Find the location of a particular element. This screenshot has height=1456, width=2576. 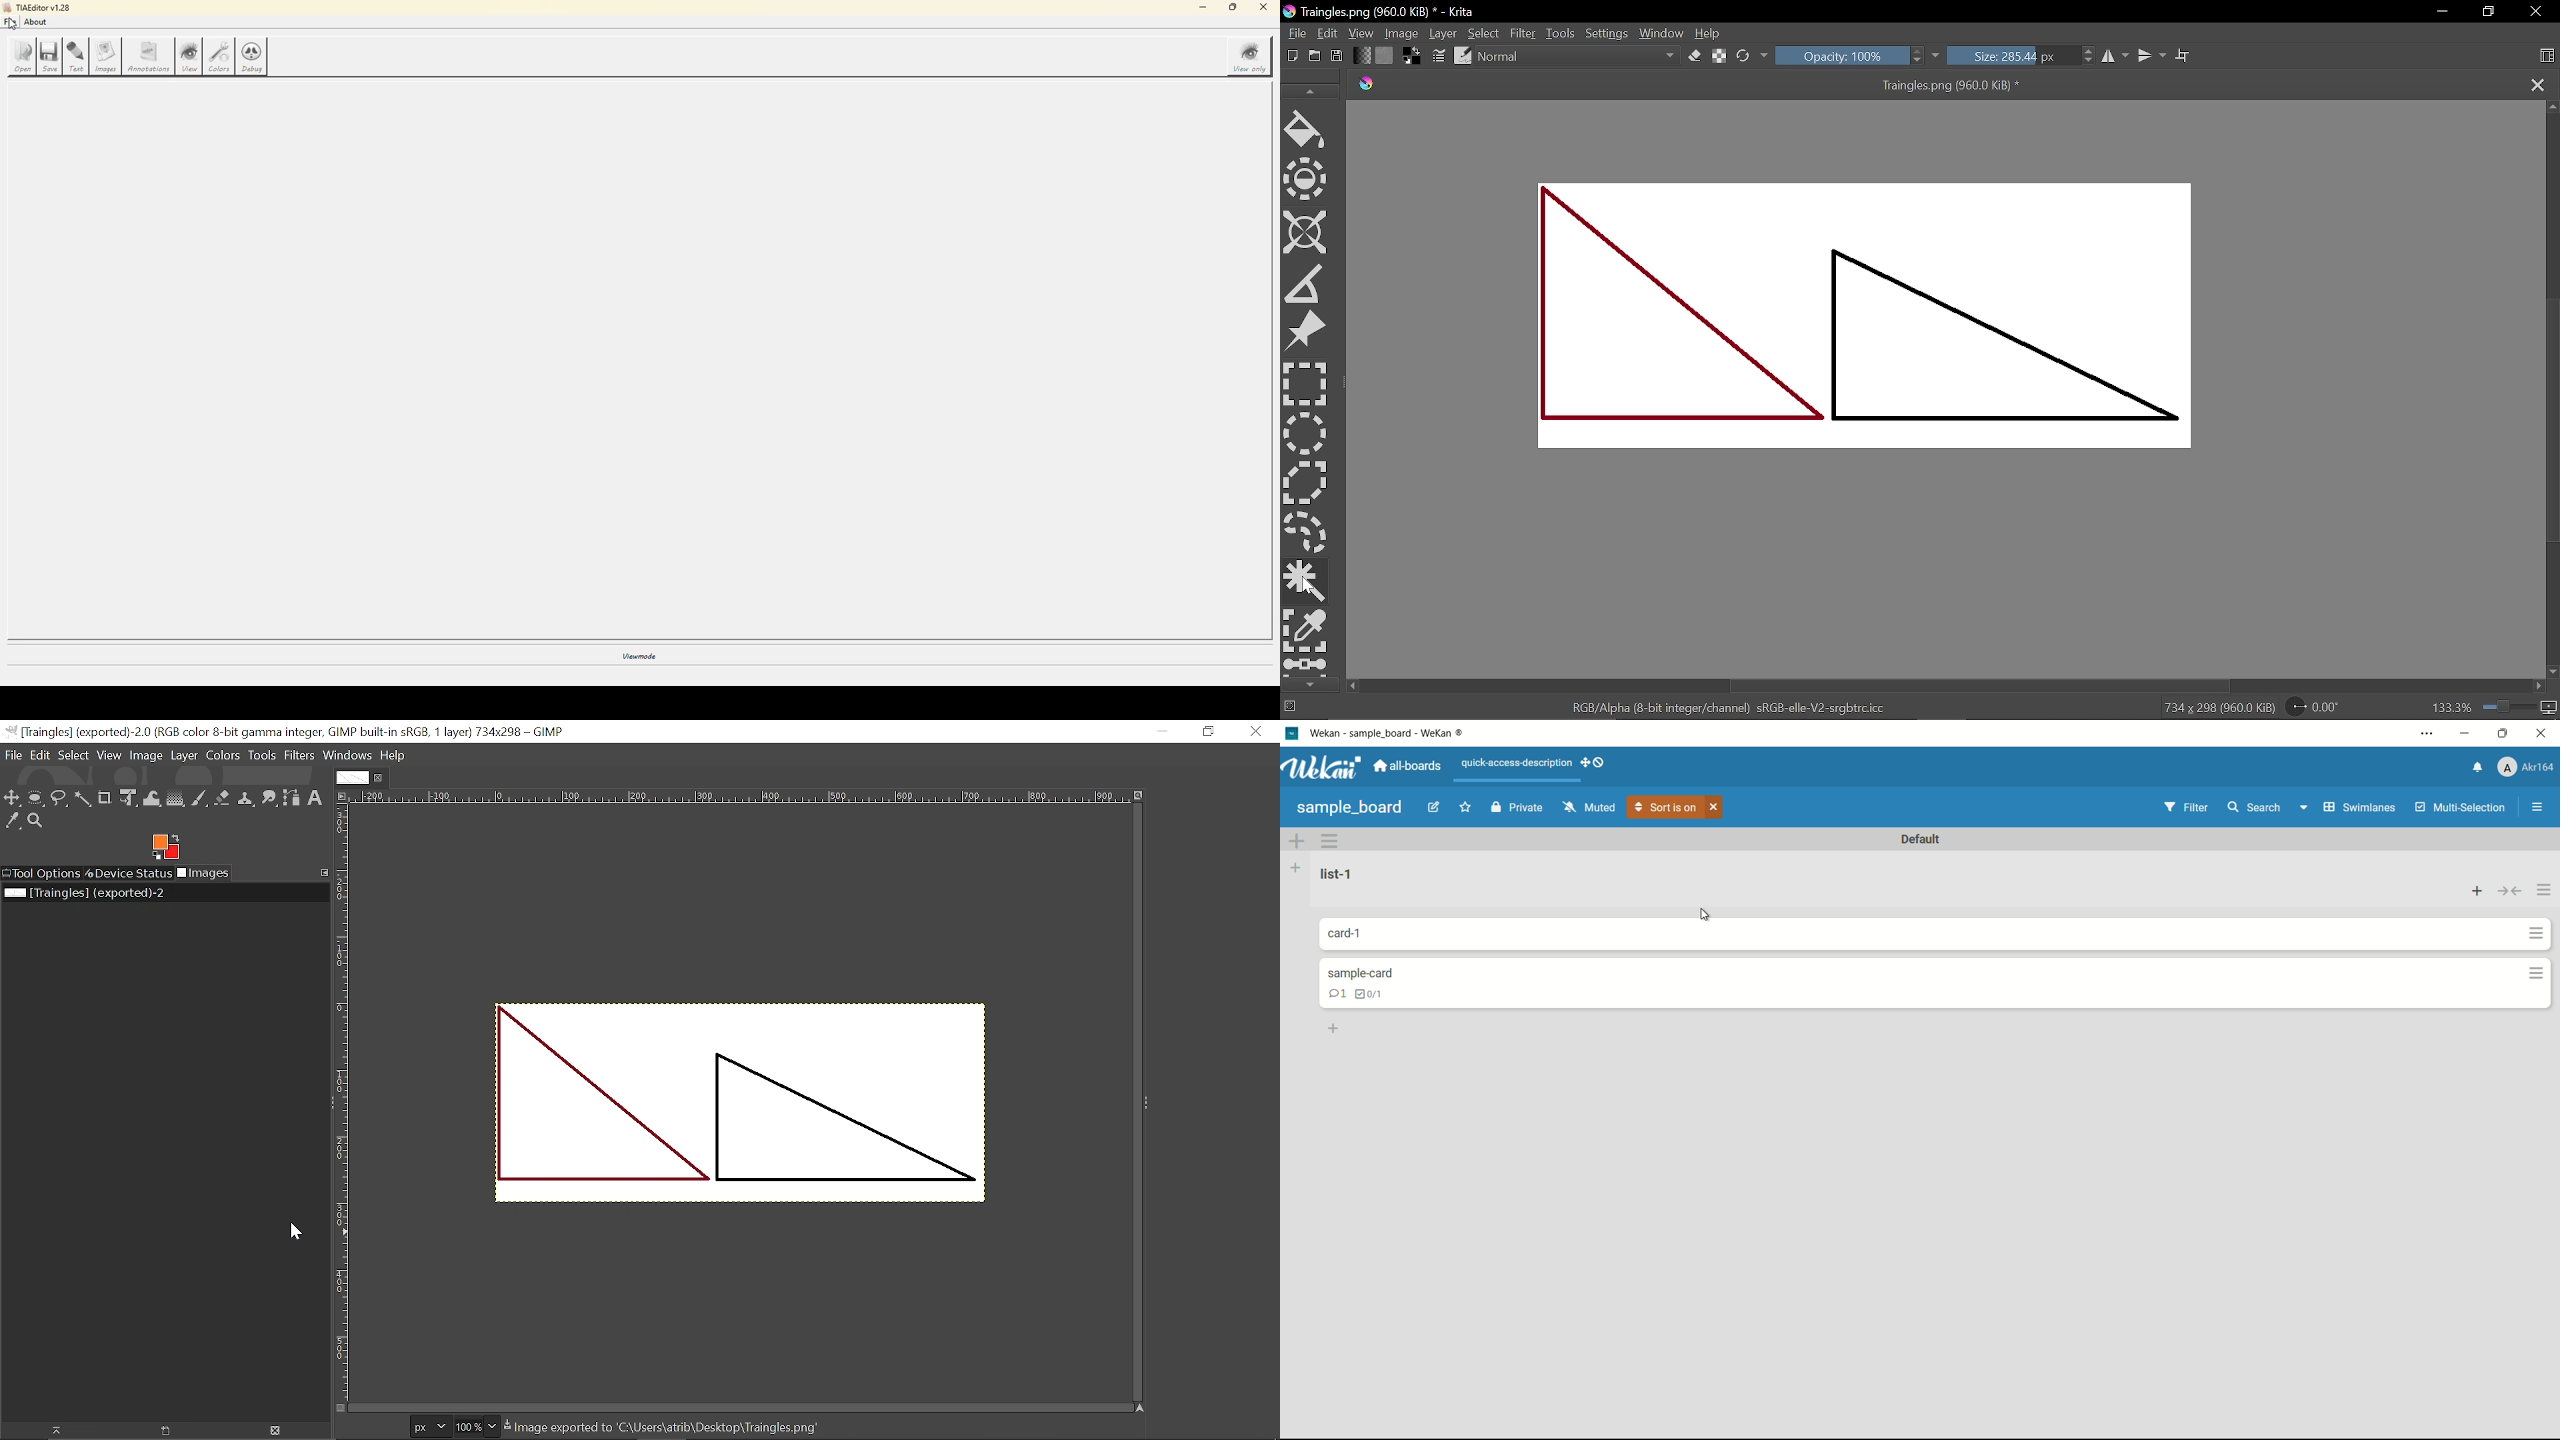

Rectangular select tool is located at coordinates (1307, 384).